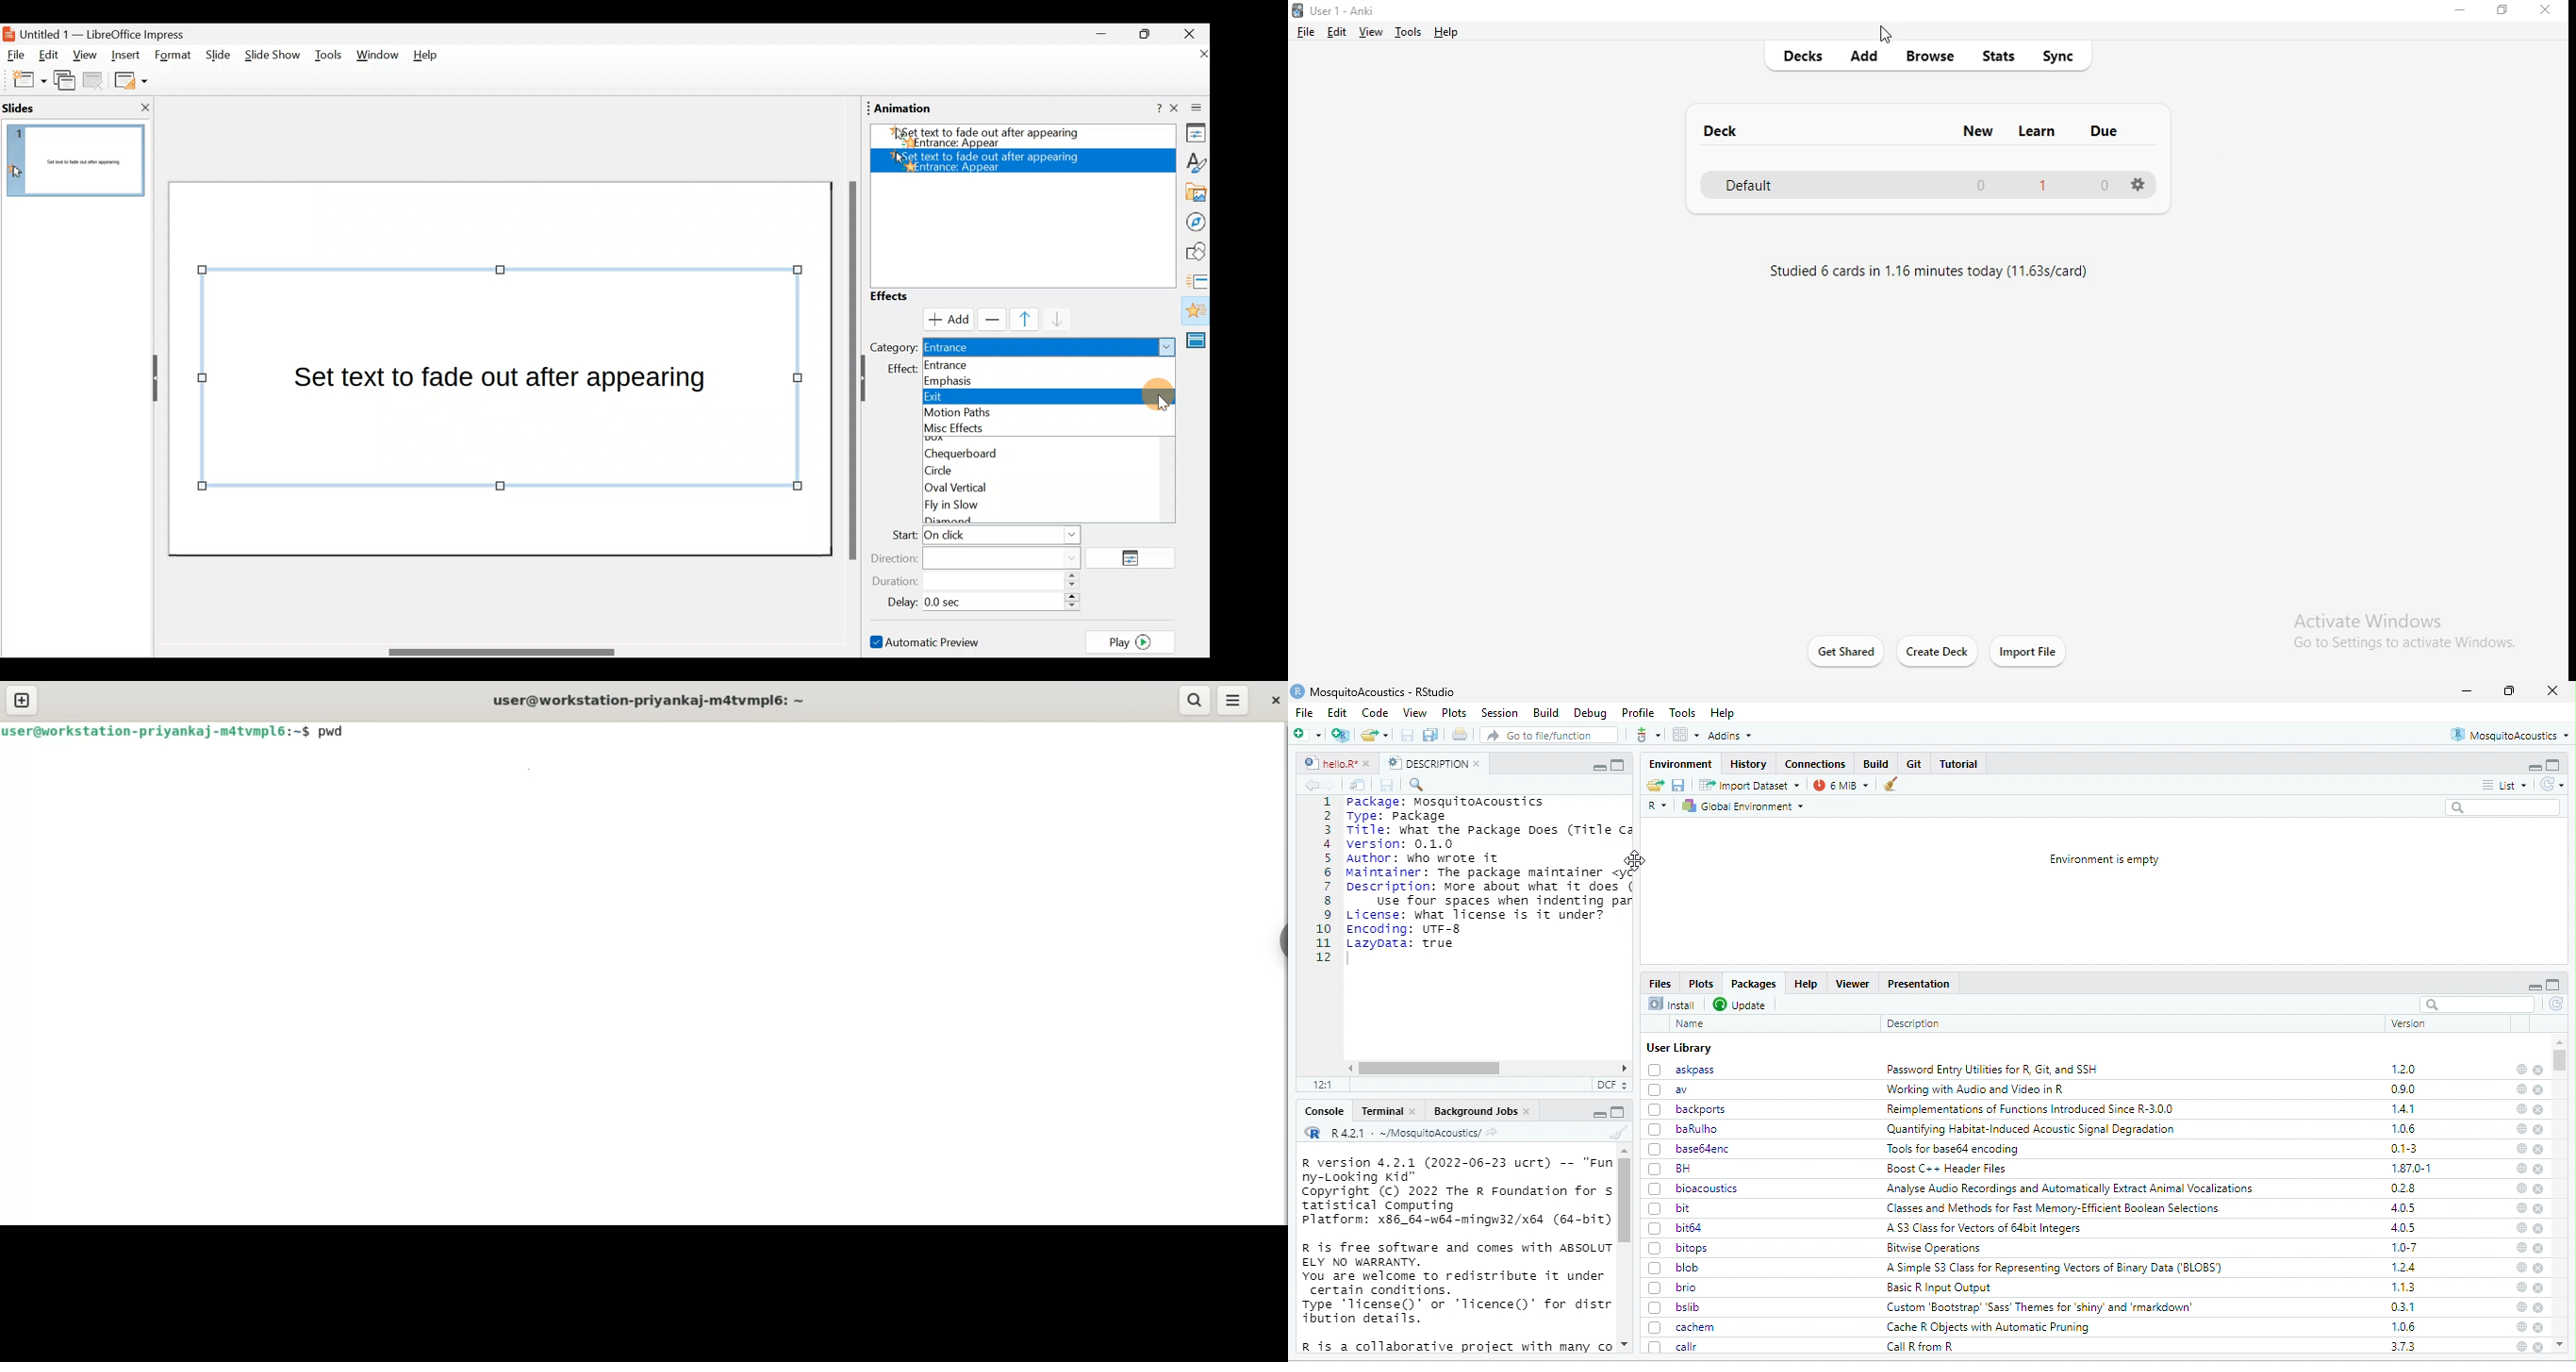  Describe the element at coordinates (1193, 135) in the screenshot. I see `Properties` at that location.